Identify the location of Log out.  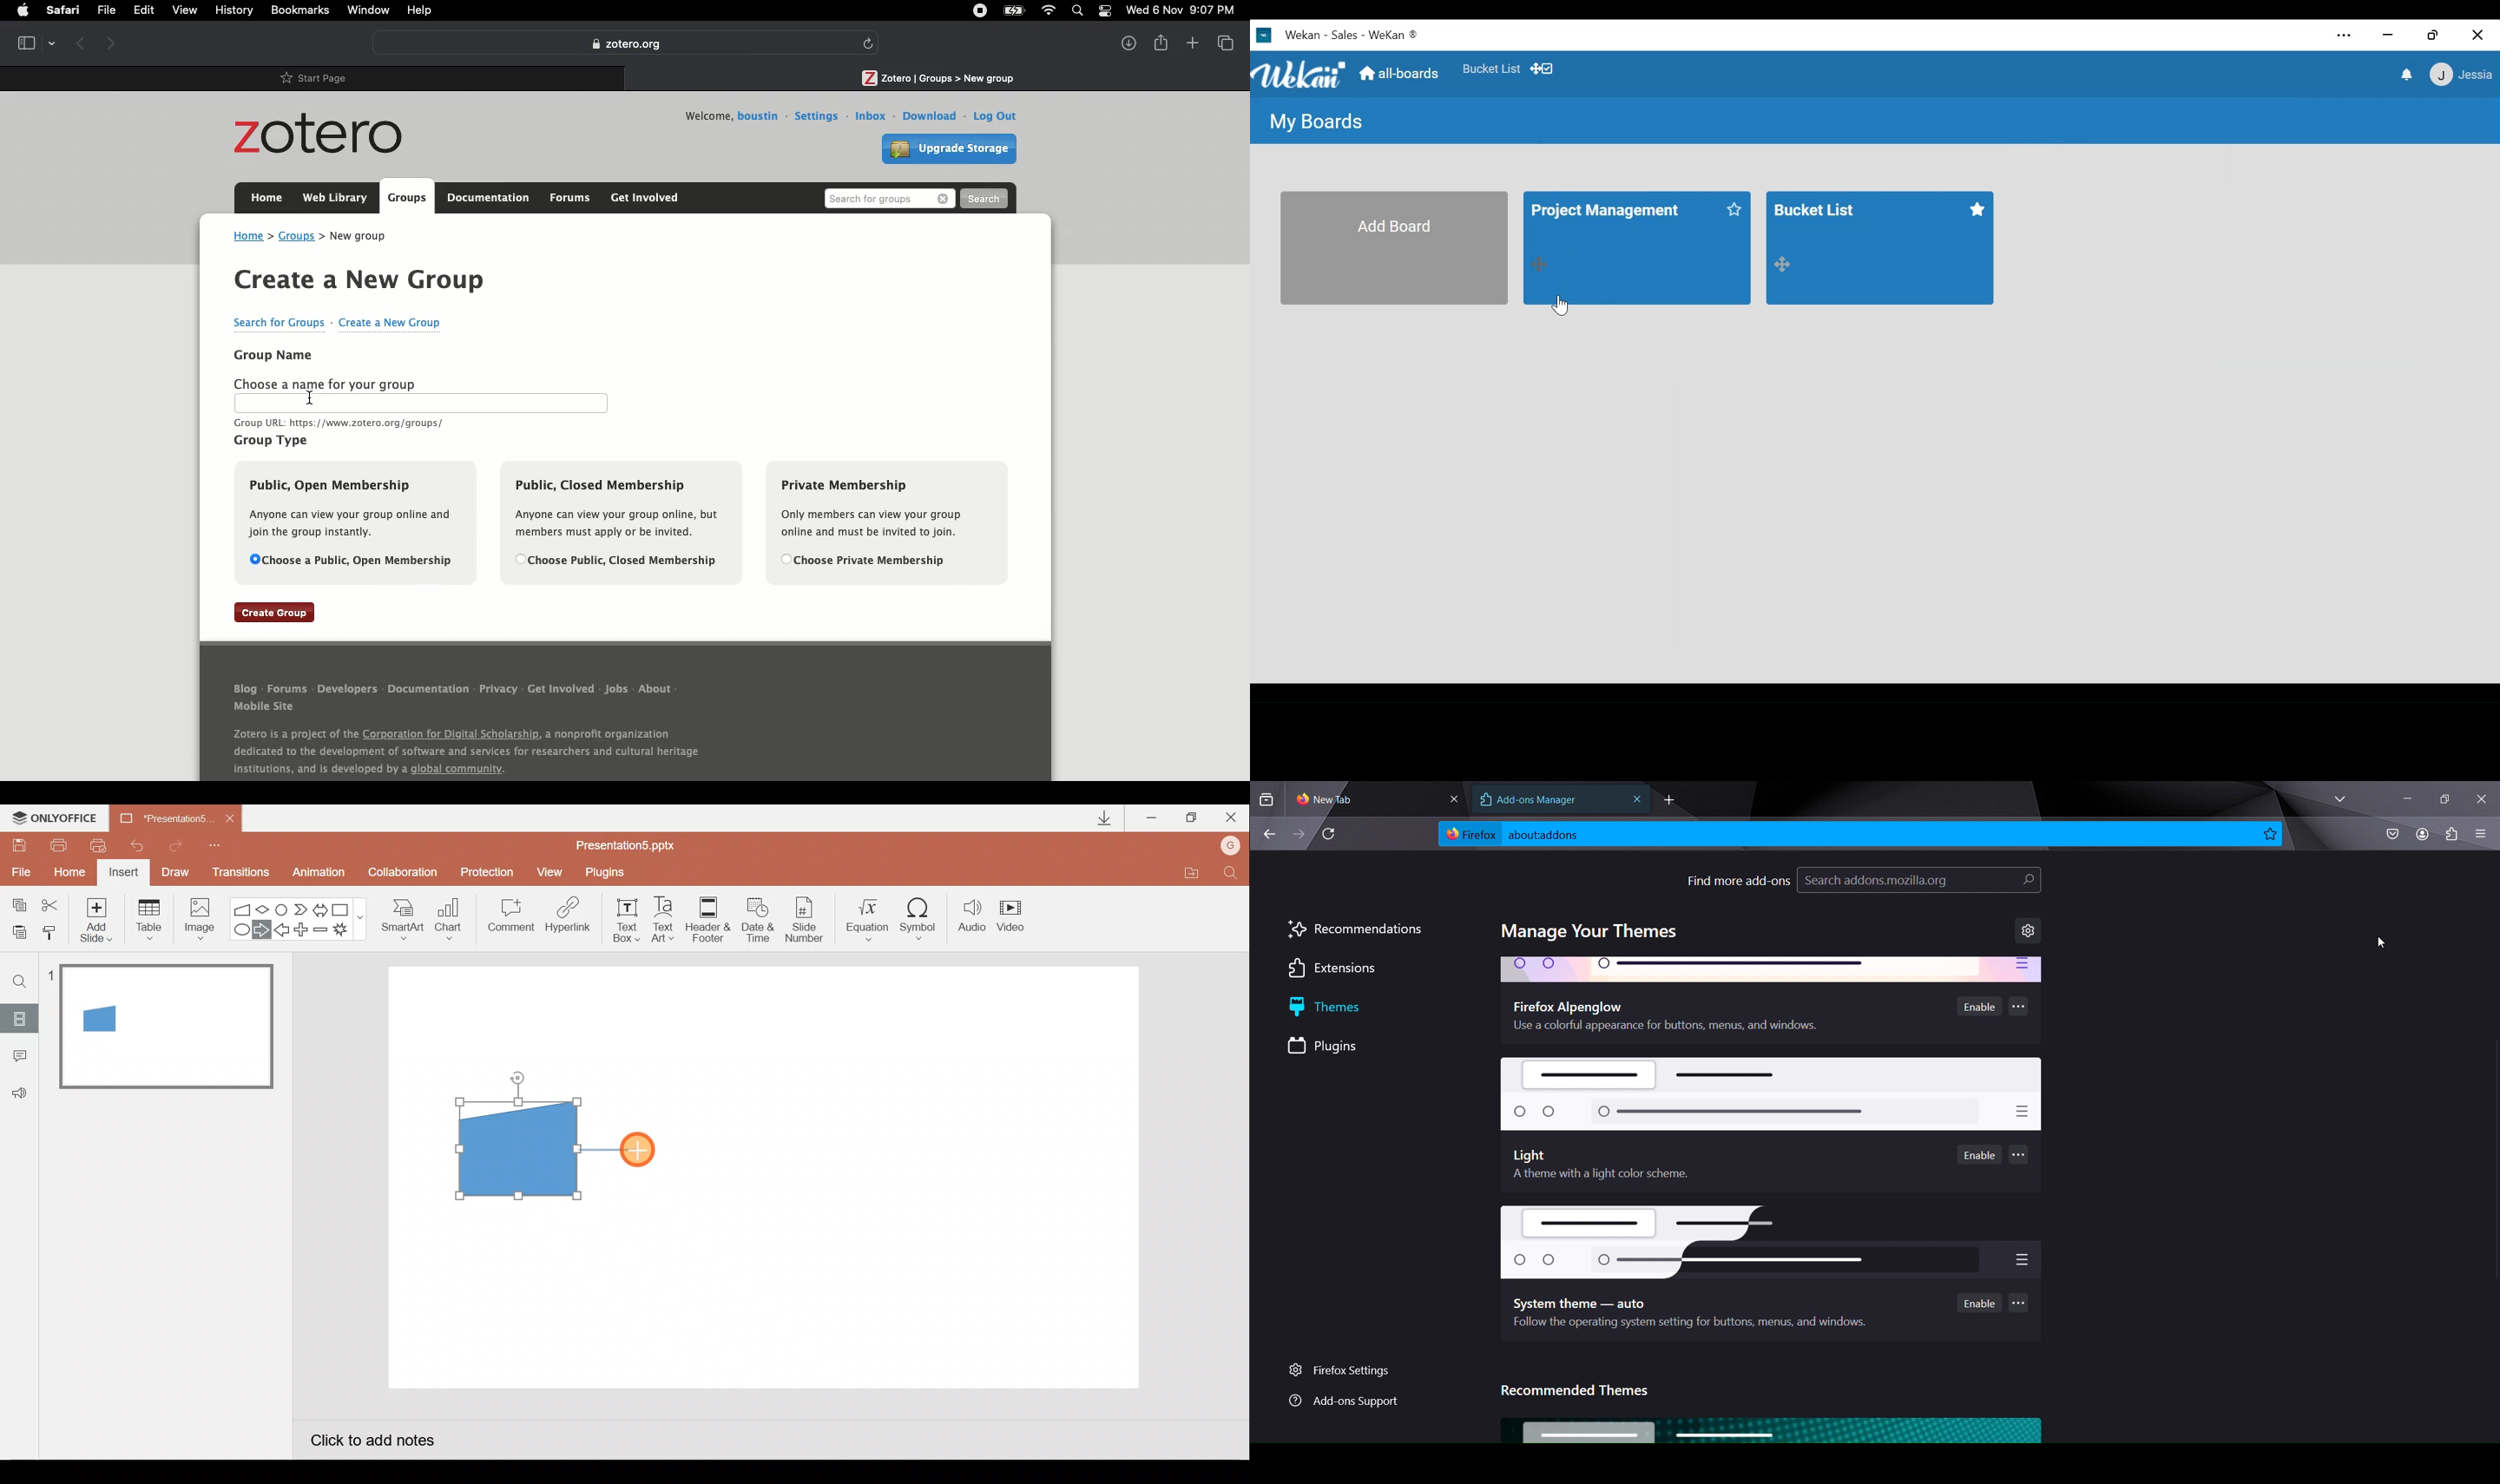
(992, 115).